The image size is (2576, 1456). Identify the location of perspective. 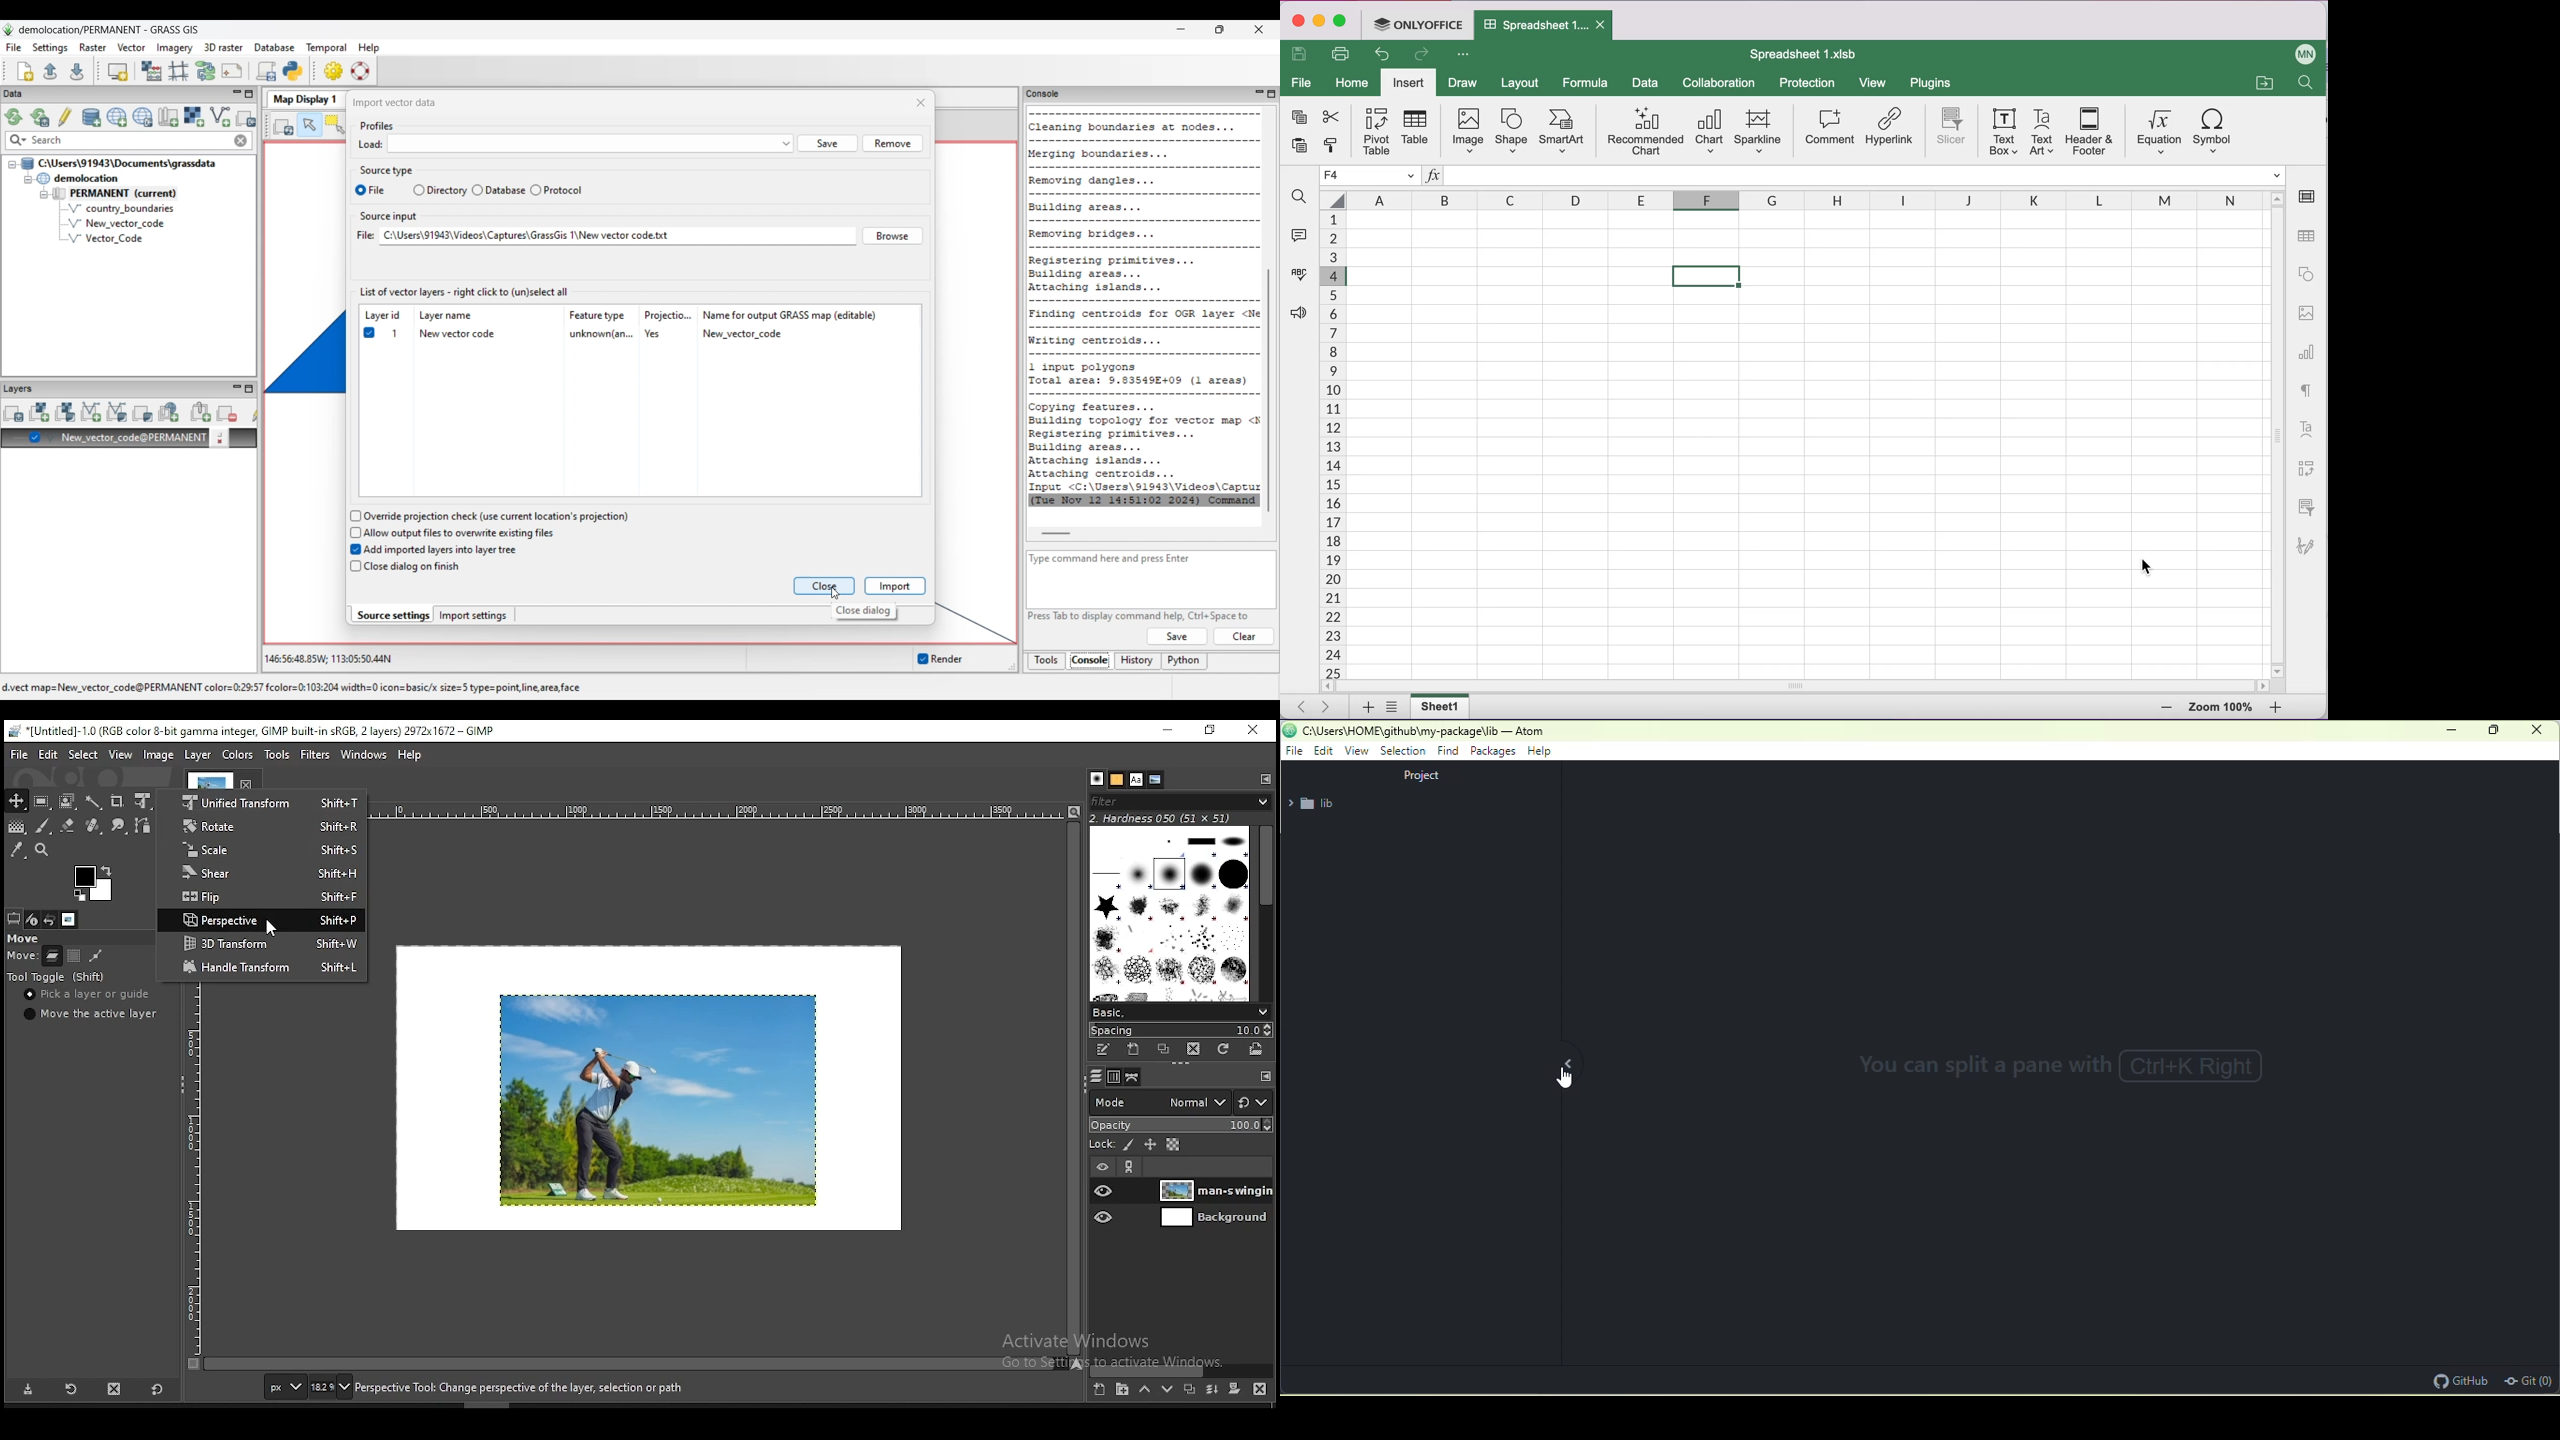
(263, 920).